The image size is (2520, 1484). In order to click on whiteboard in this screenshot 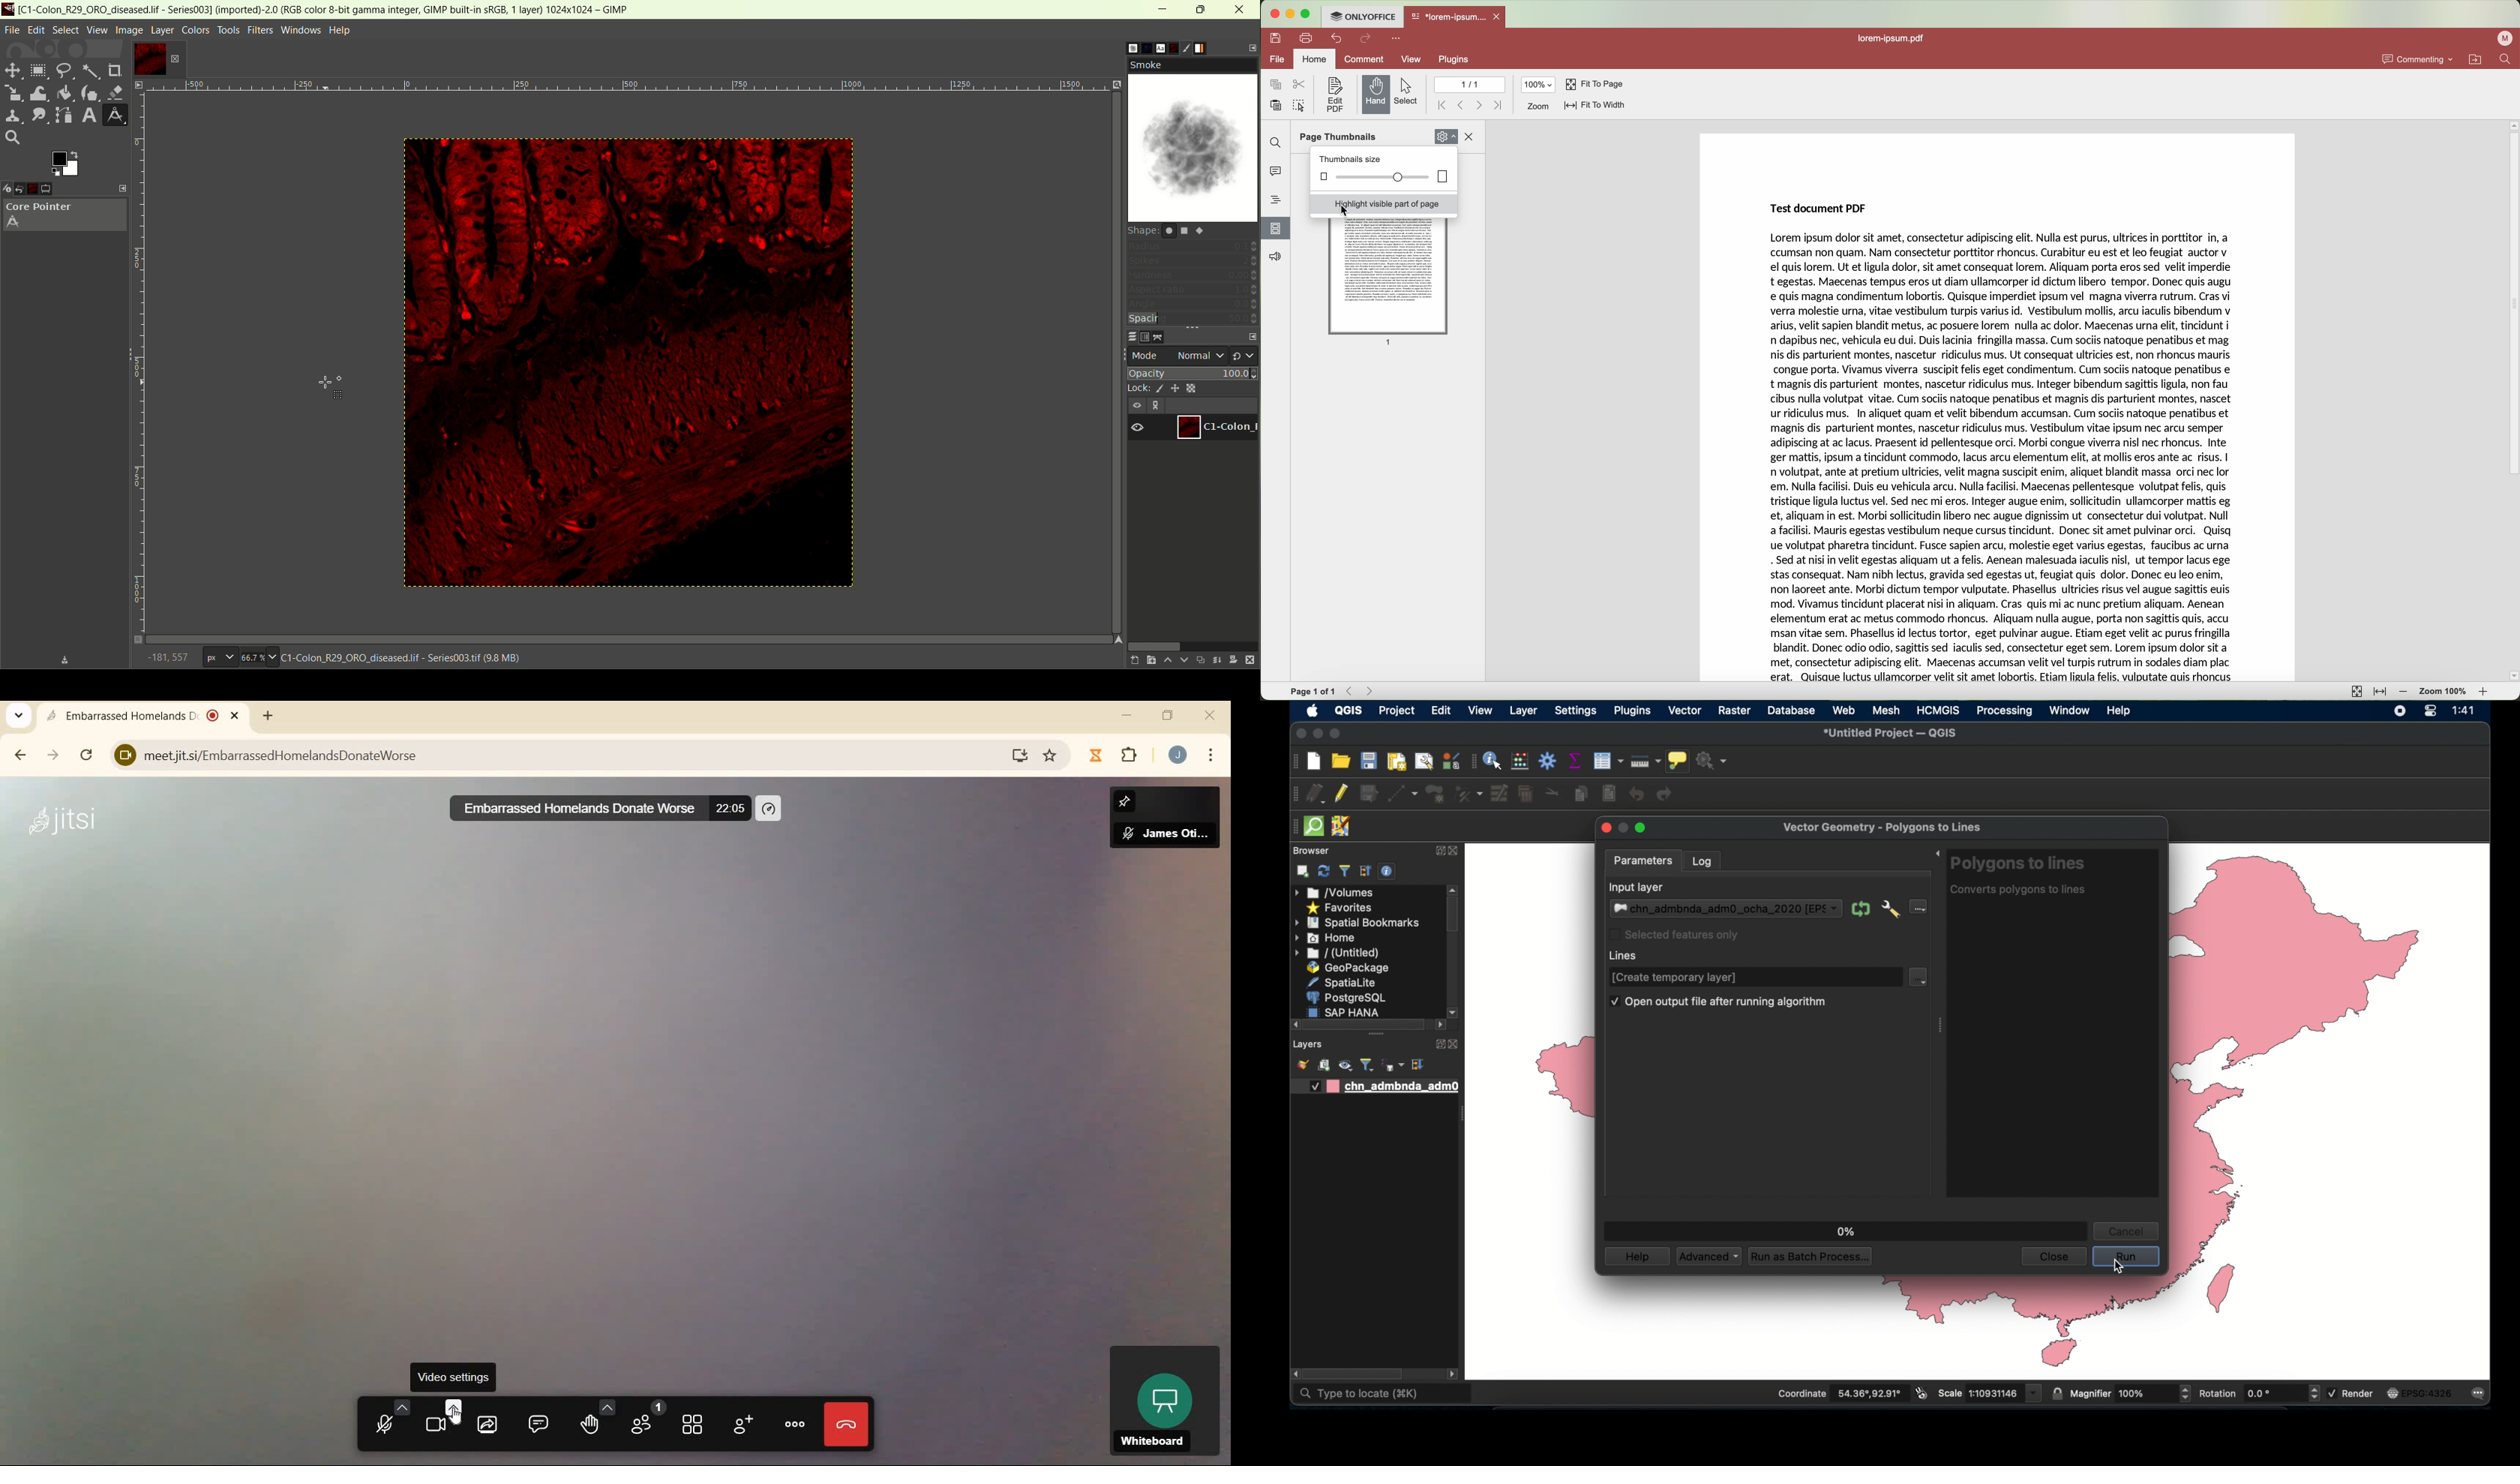, I will do `click(1161, 1399)`.